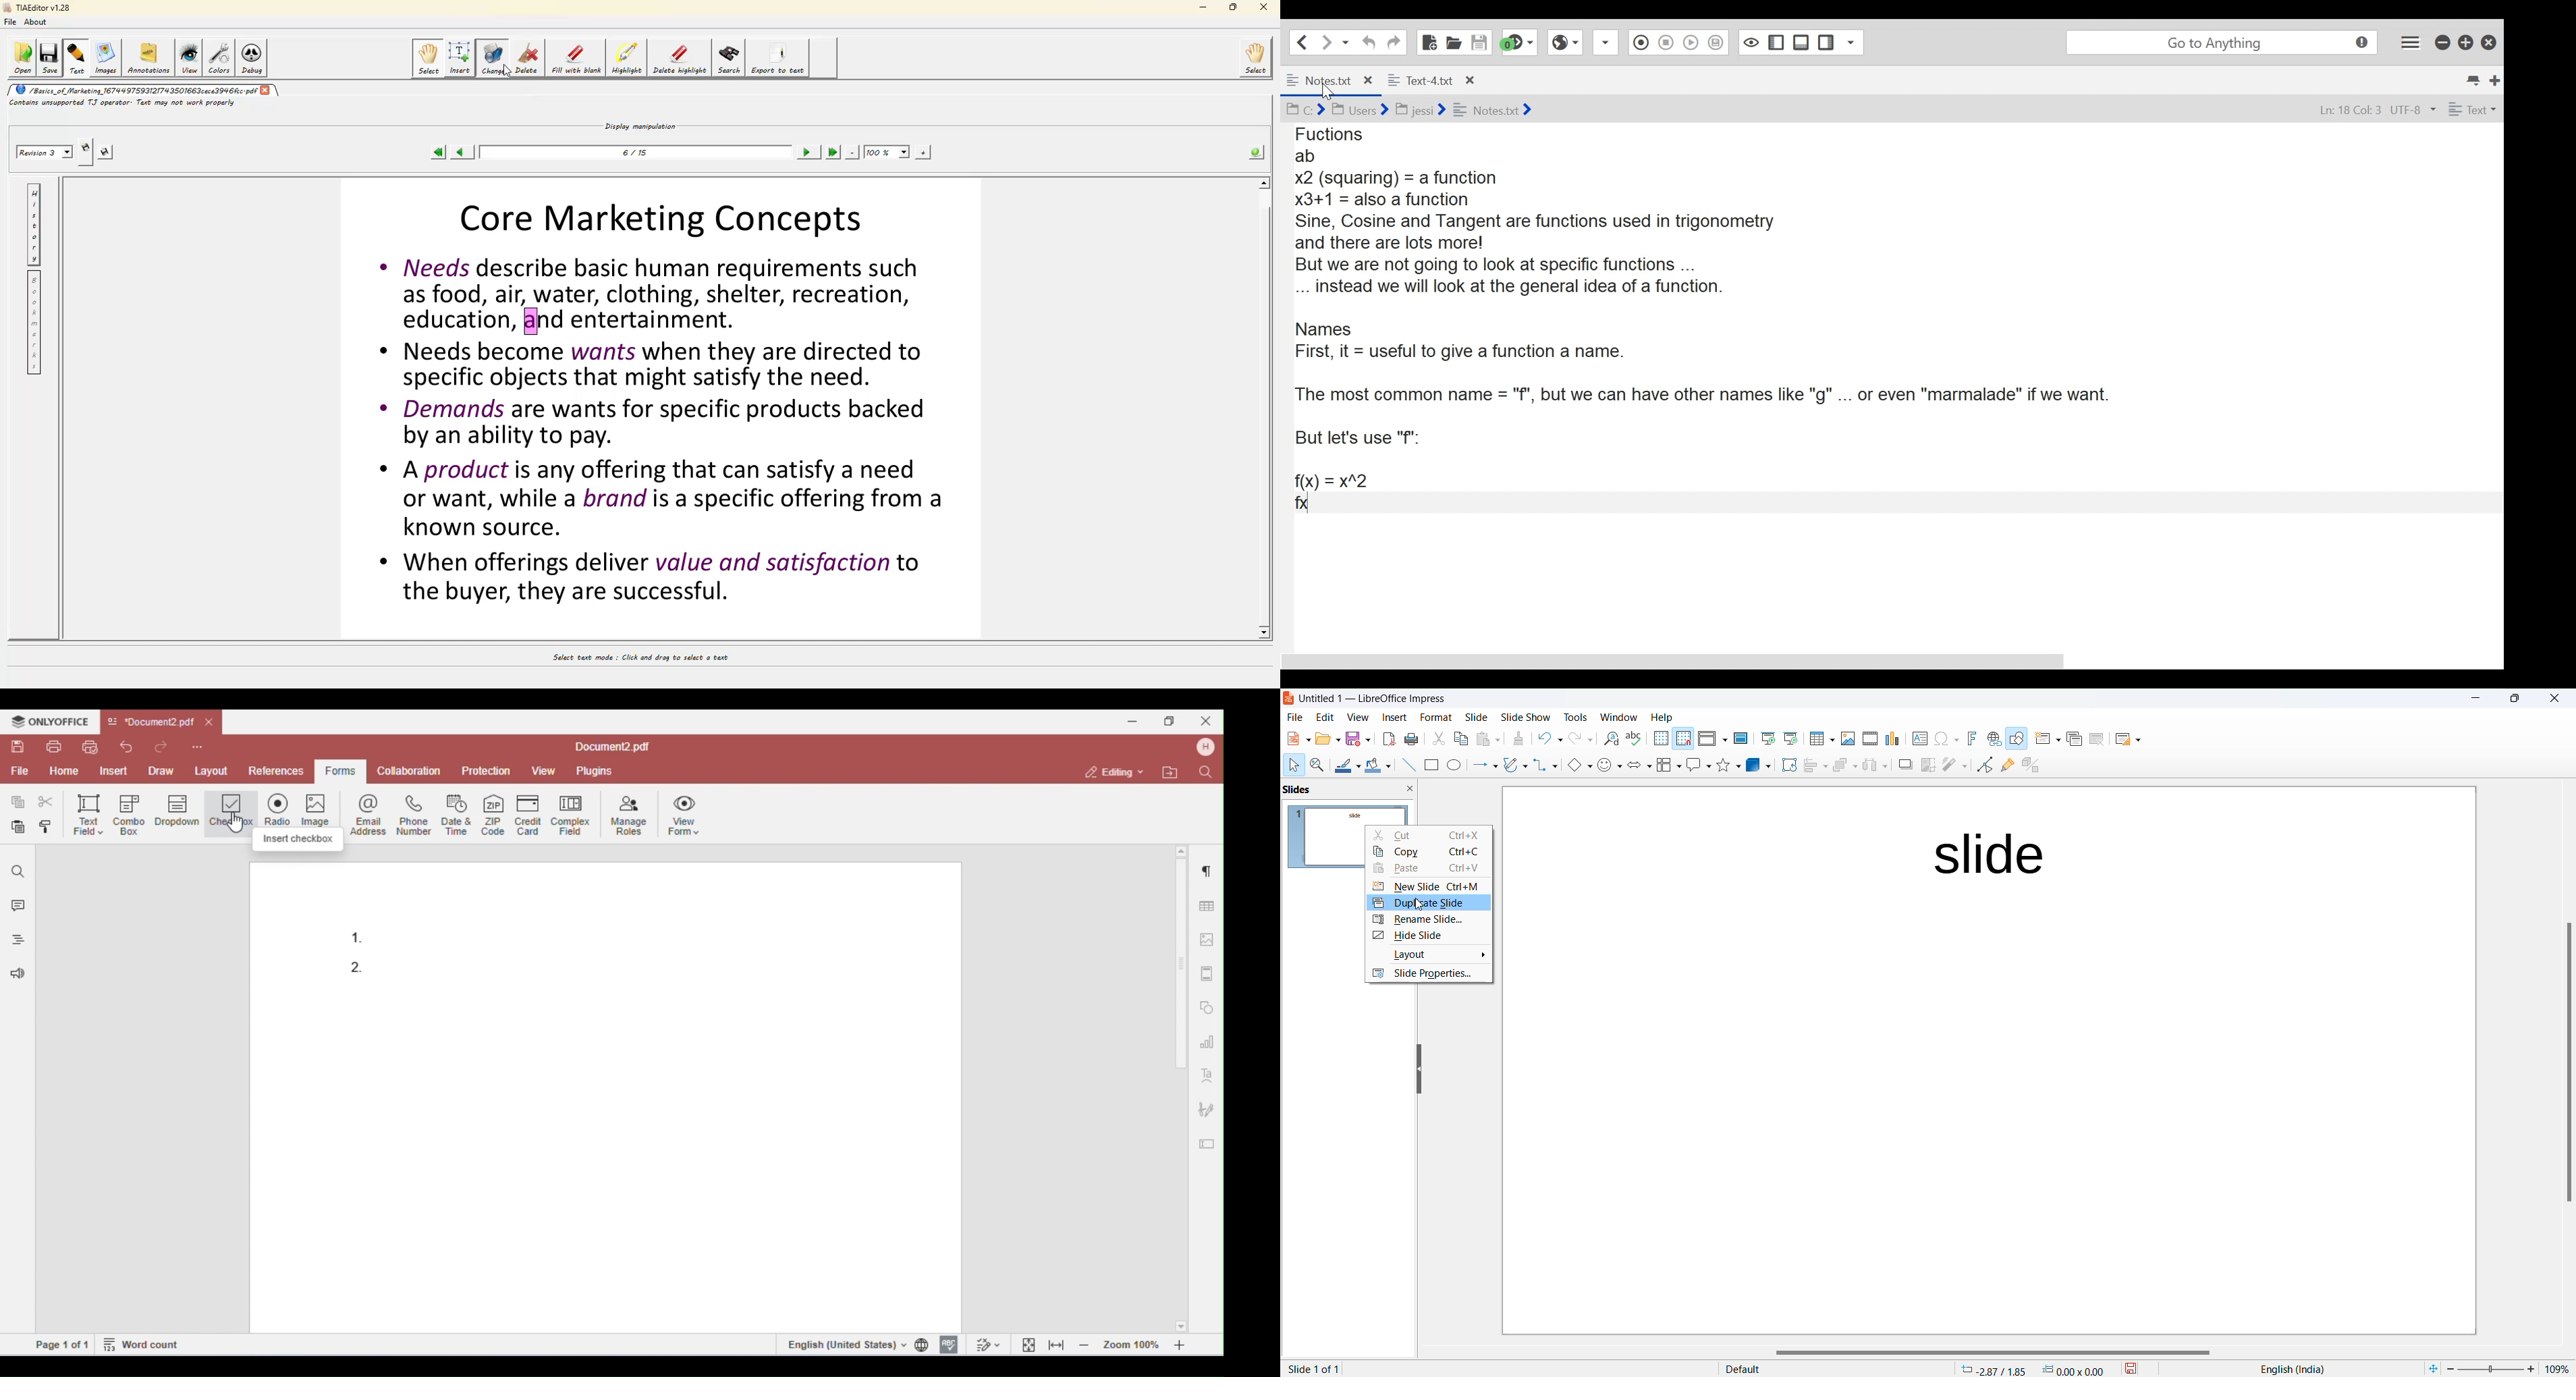 The image size is (2576, 1400). Describe the element at coordinates (1469, 79) in the screenshot. I see `close` at that location.